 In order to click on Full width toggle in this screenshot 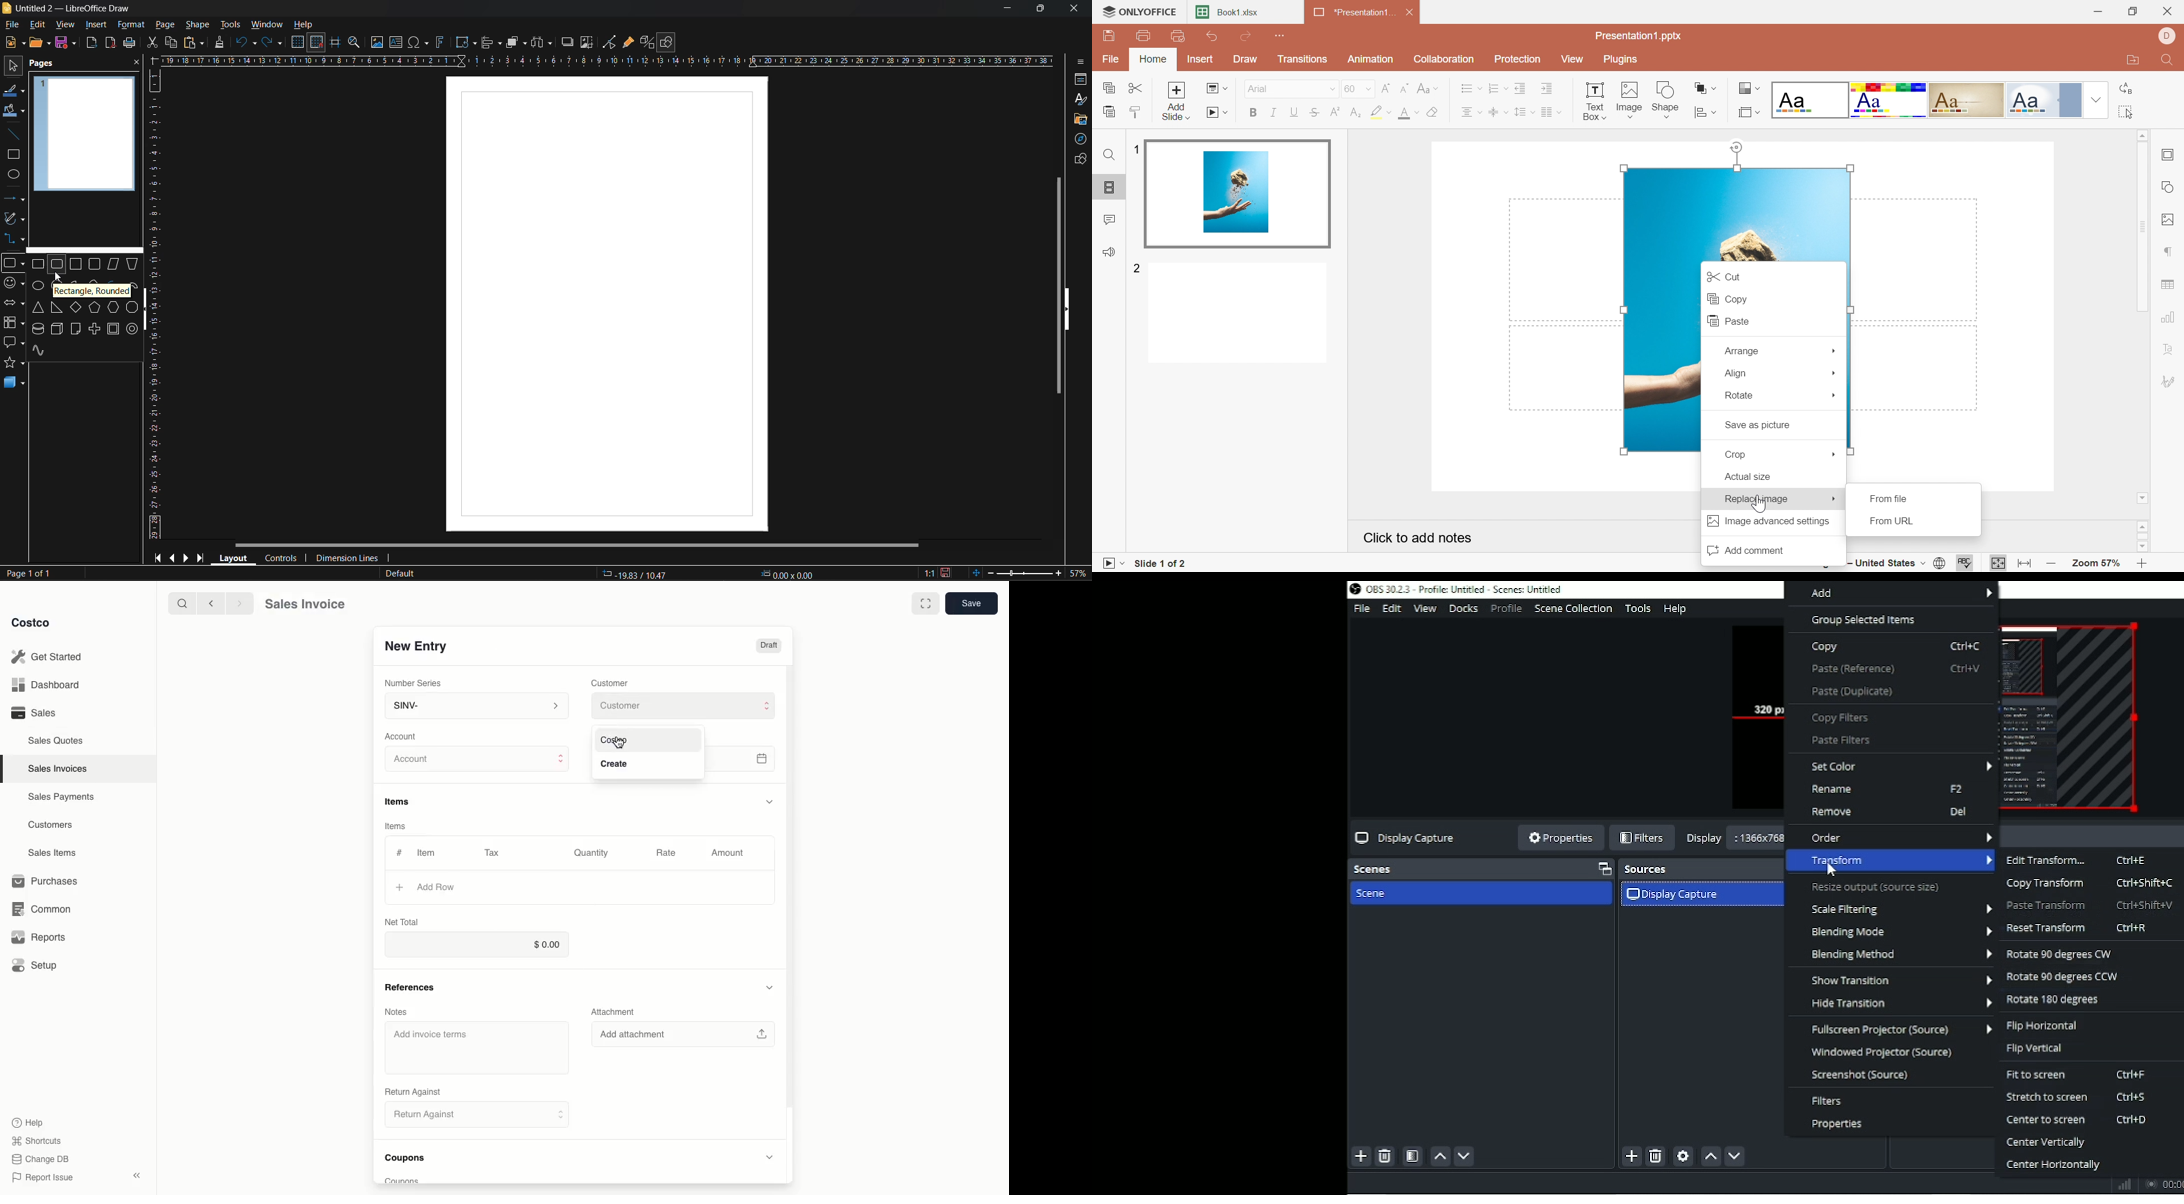, I will do `click(925, 603)`.